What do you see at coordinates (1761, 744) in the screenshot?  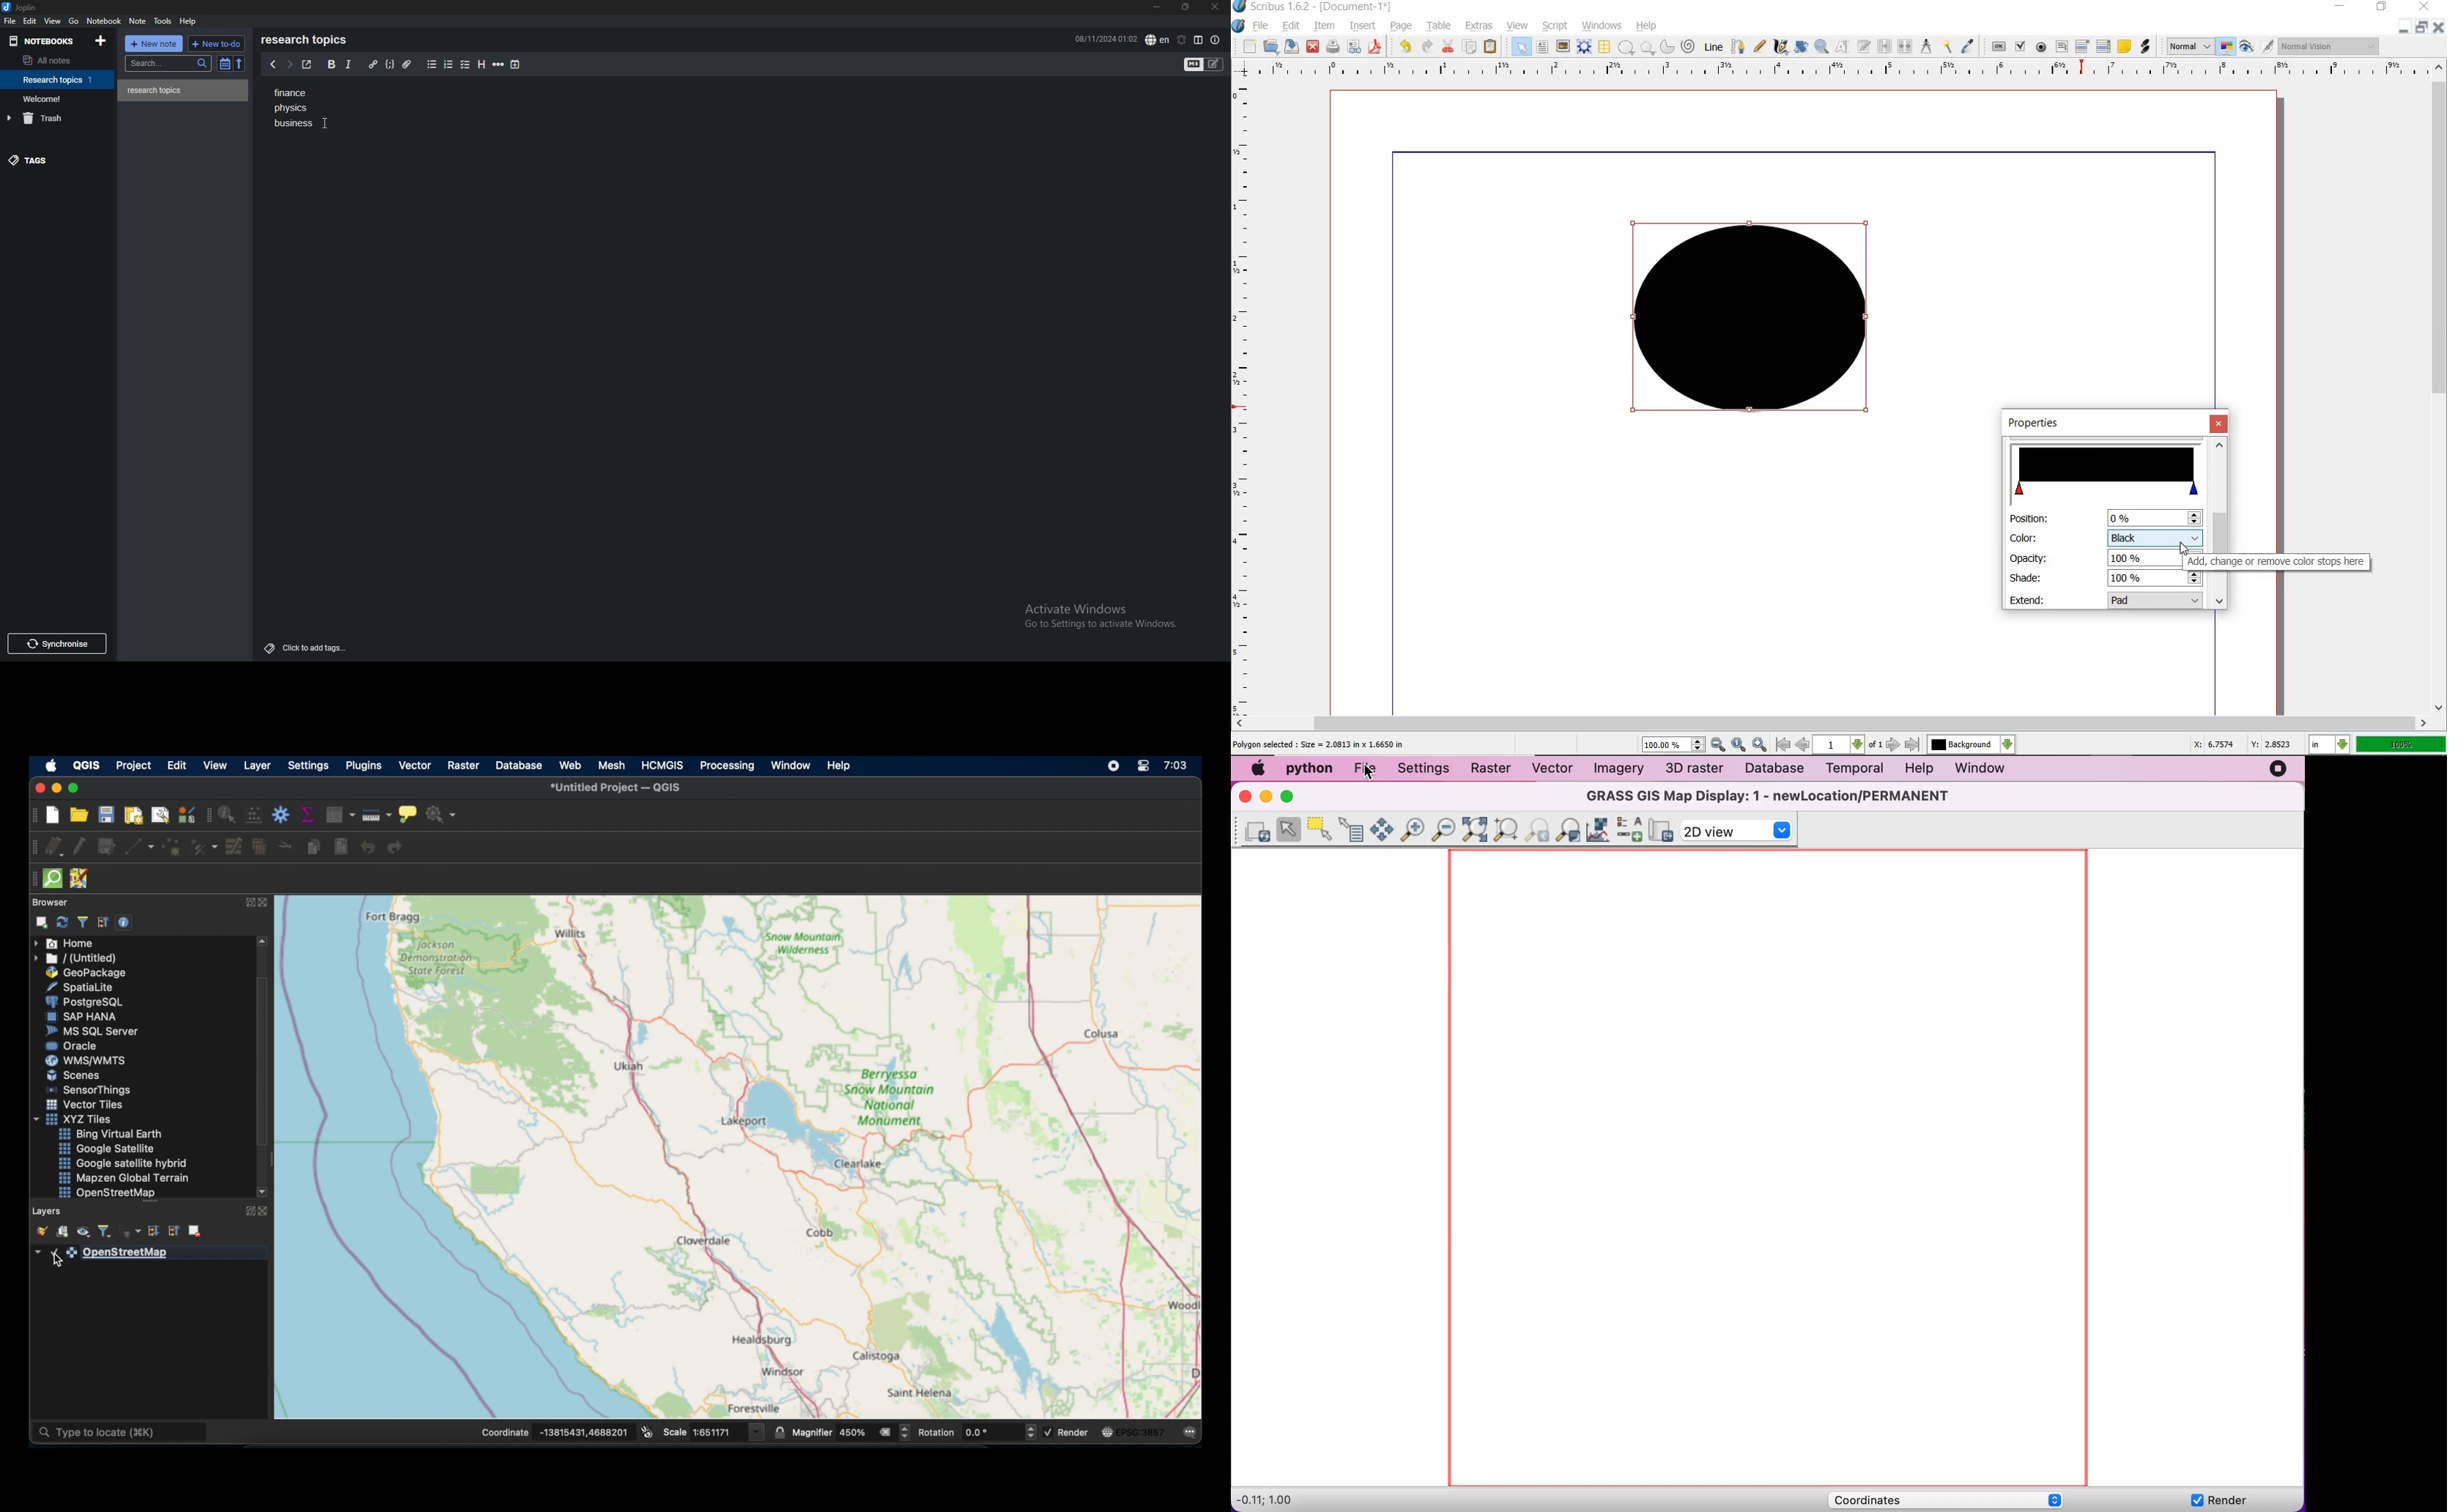 I see `zoom in` at bounding box center [1761, 744].